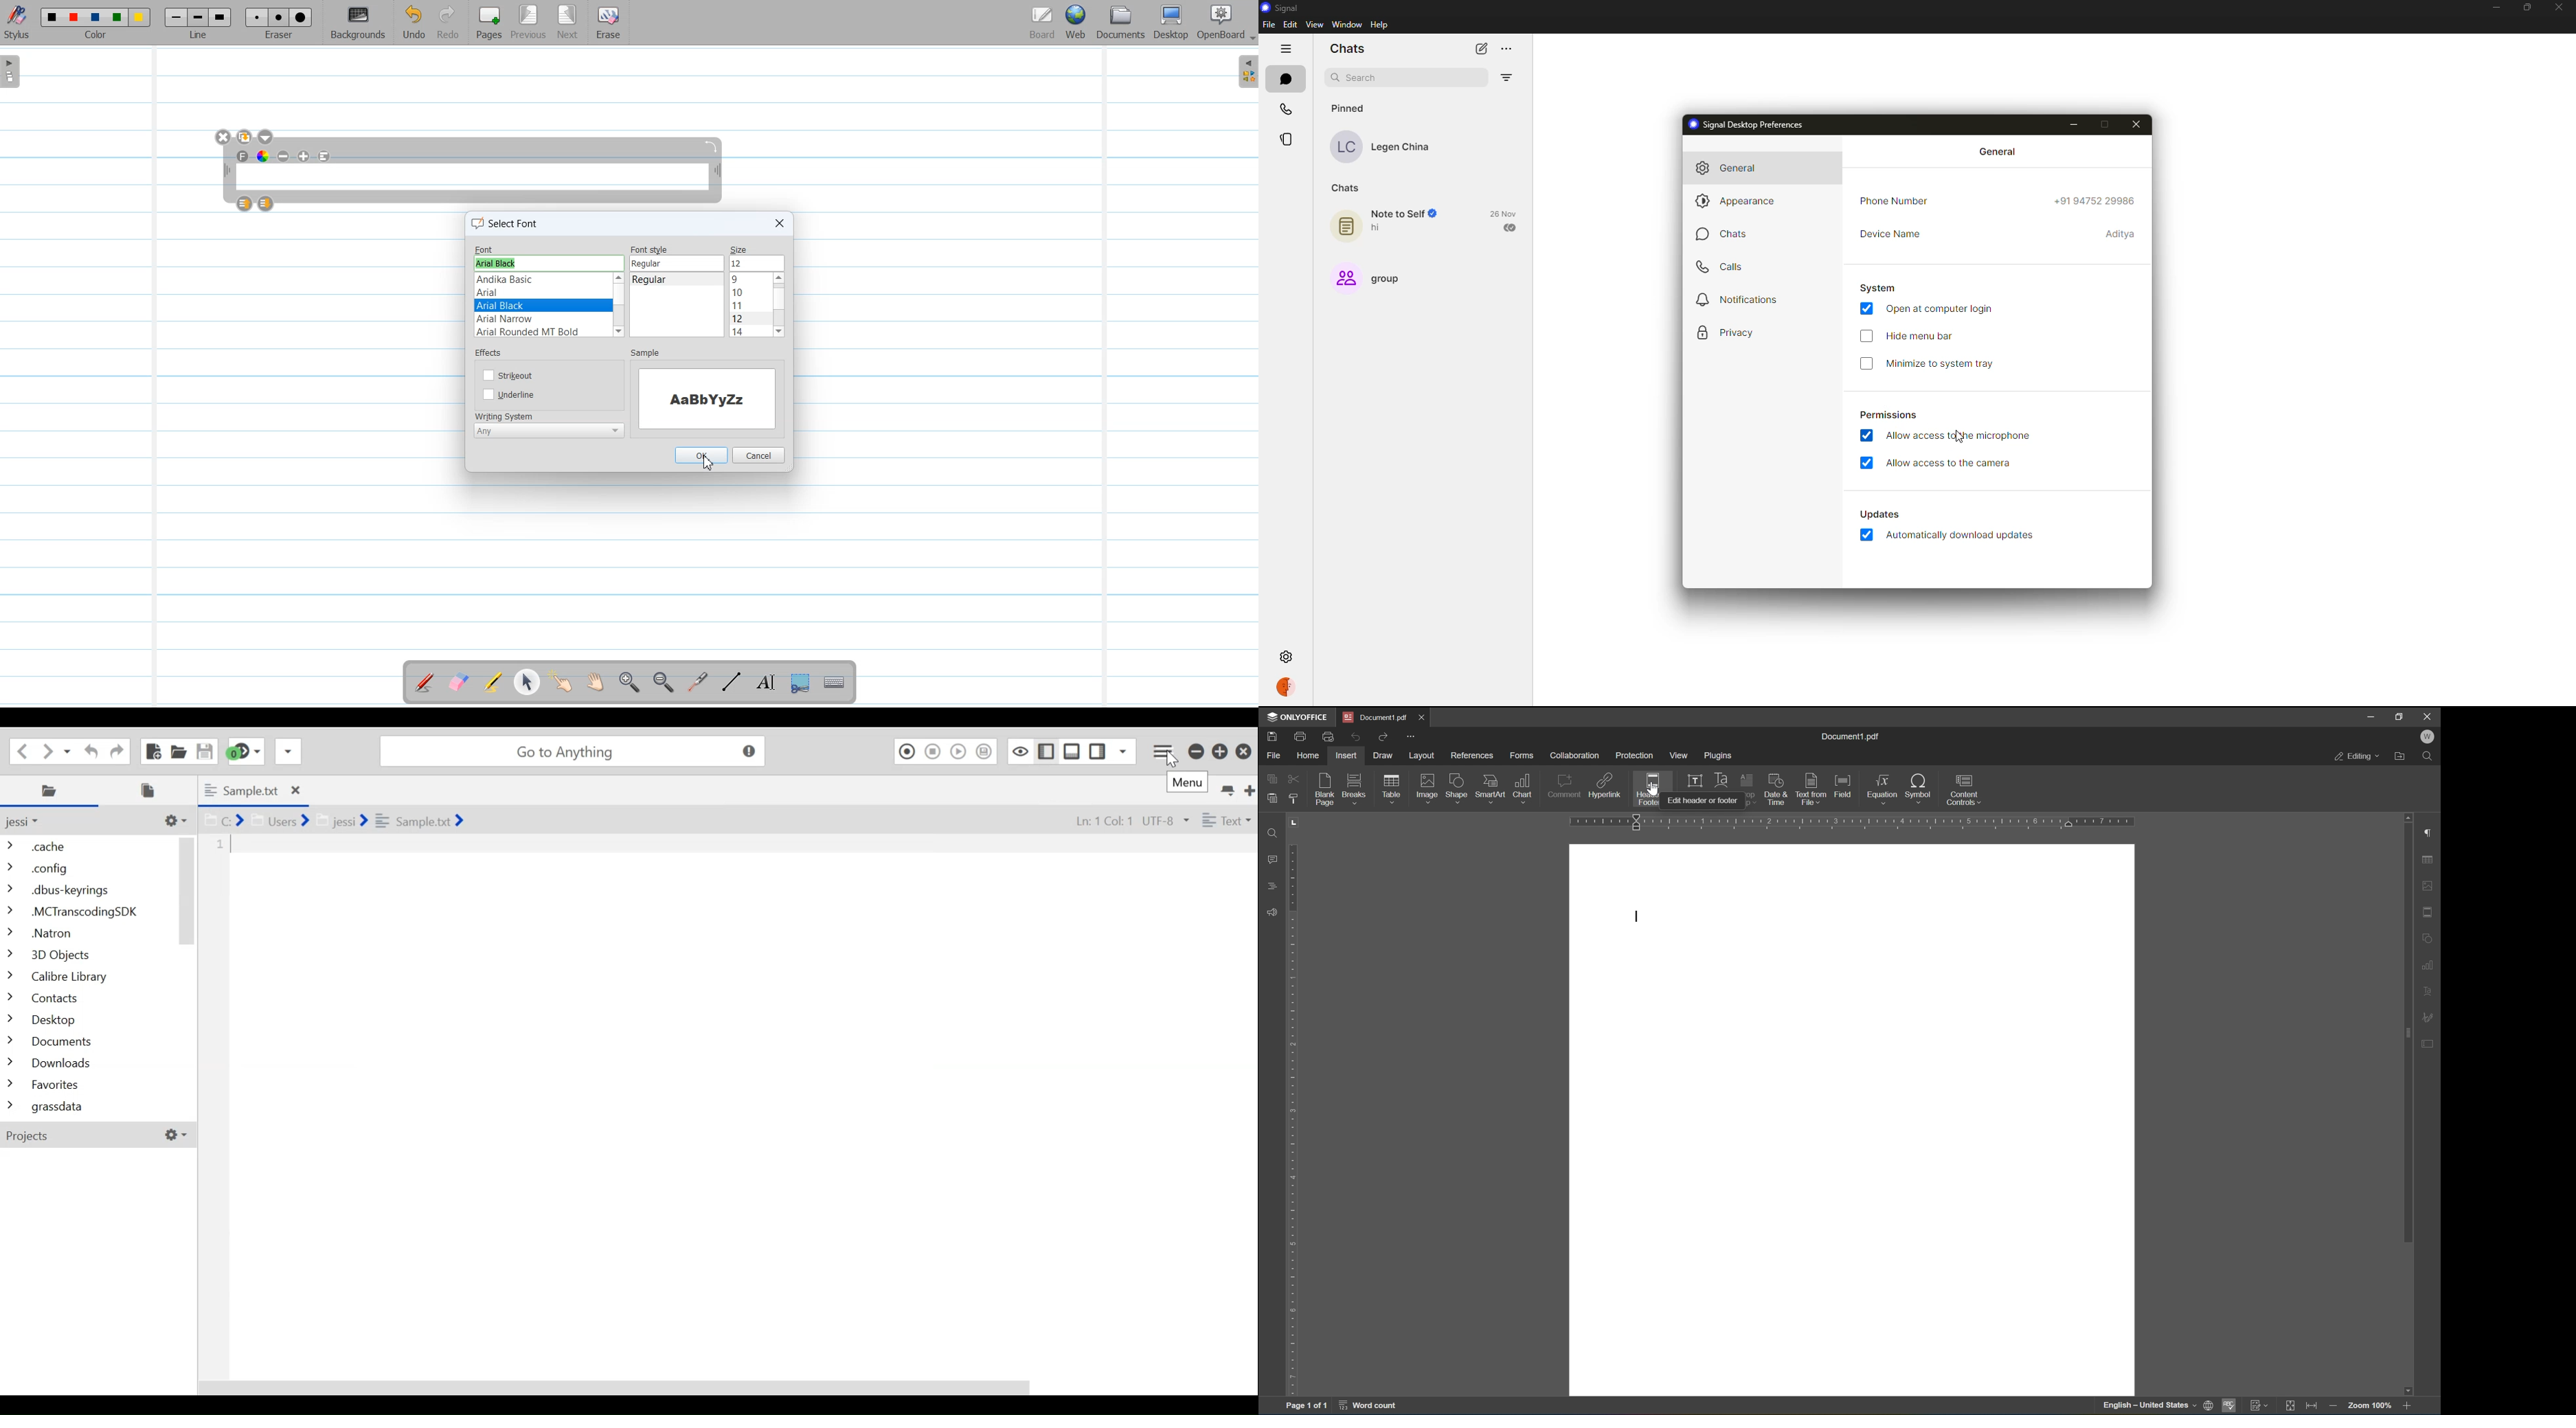 The image size is (2576, 1428). I want to click on chats, so click(1722, 236).